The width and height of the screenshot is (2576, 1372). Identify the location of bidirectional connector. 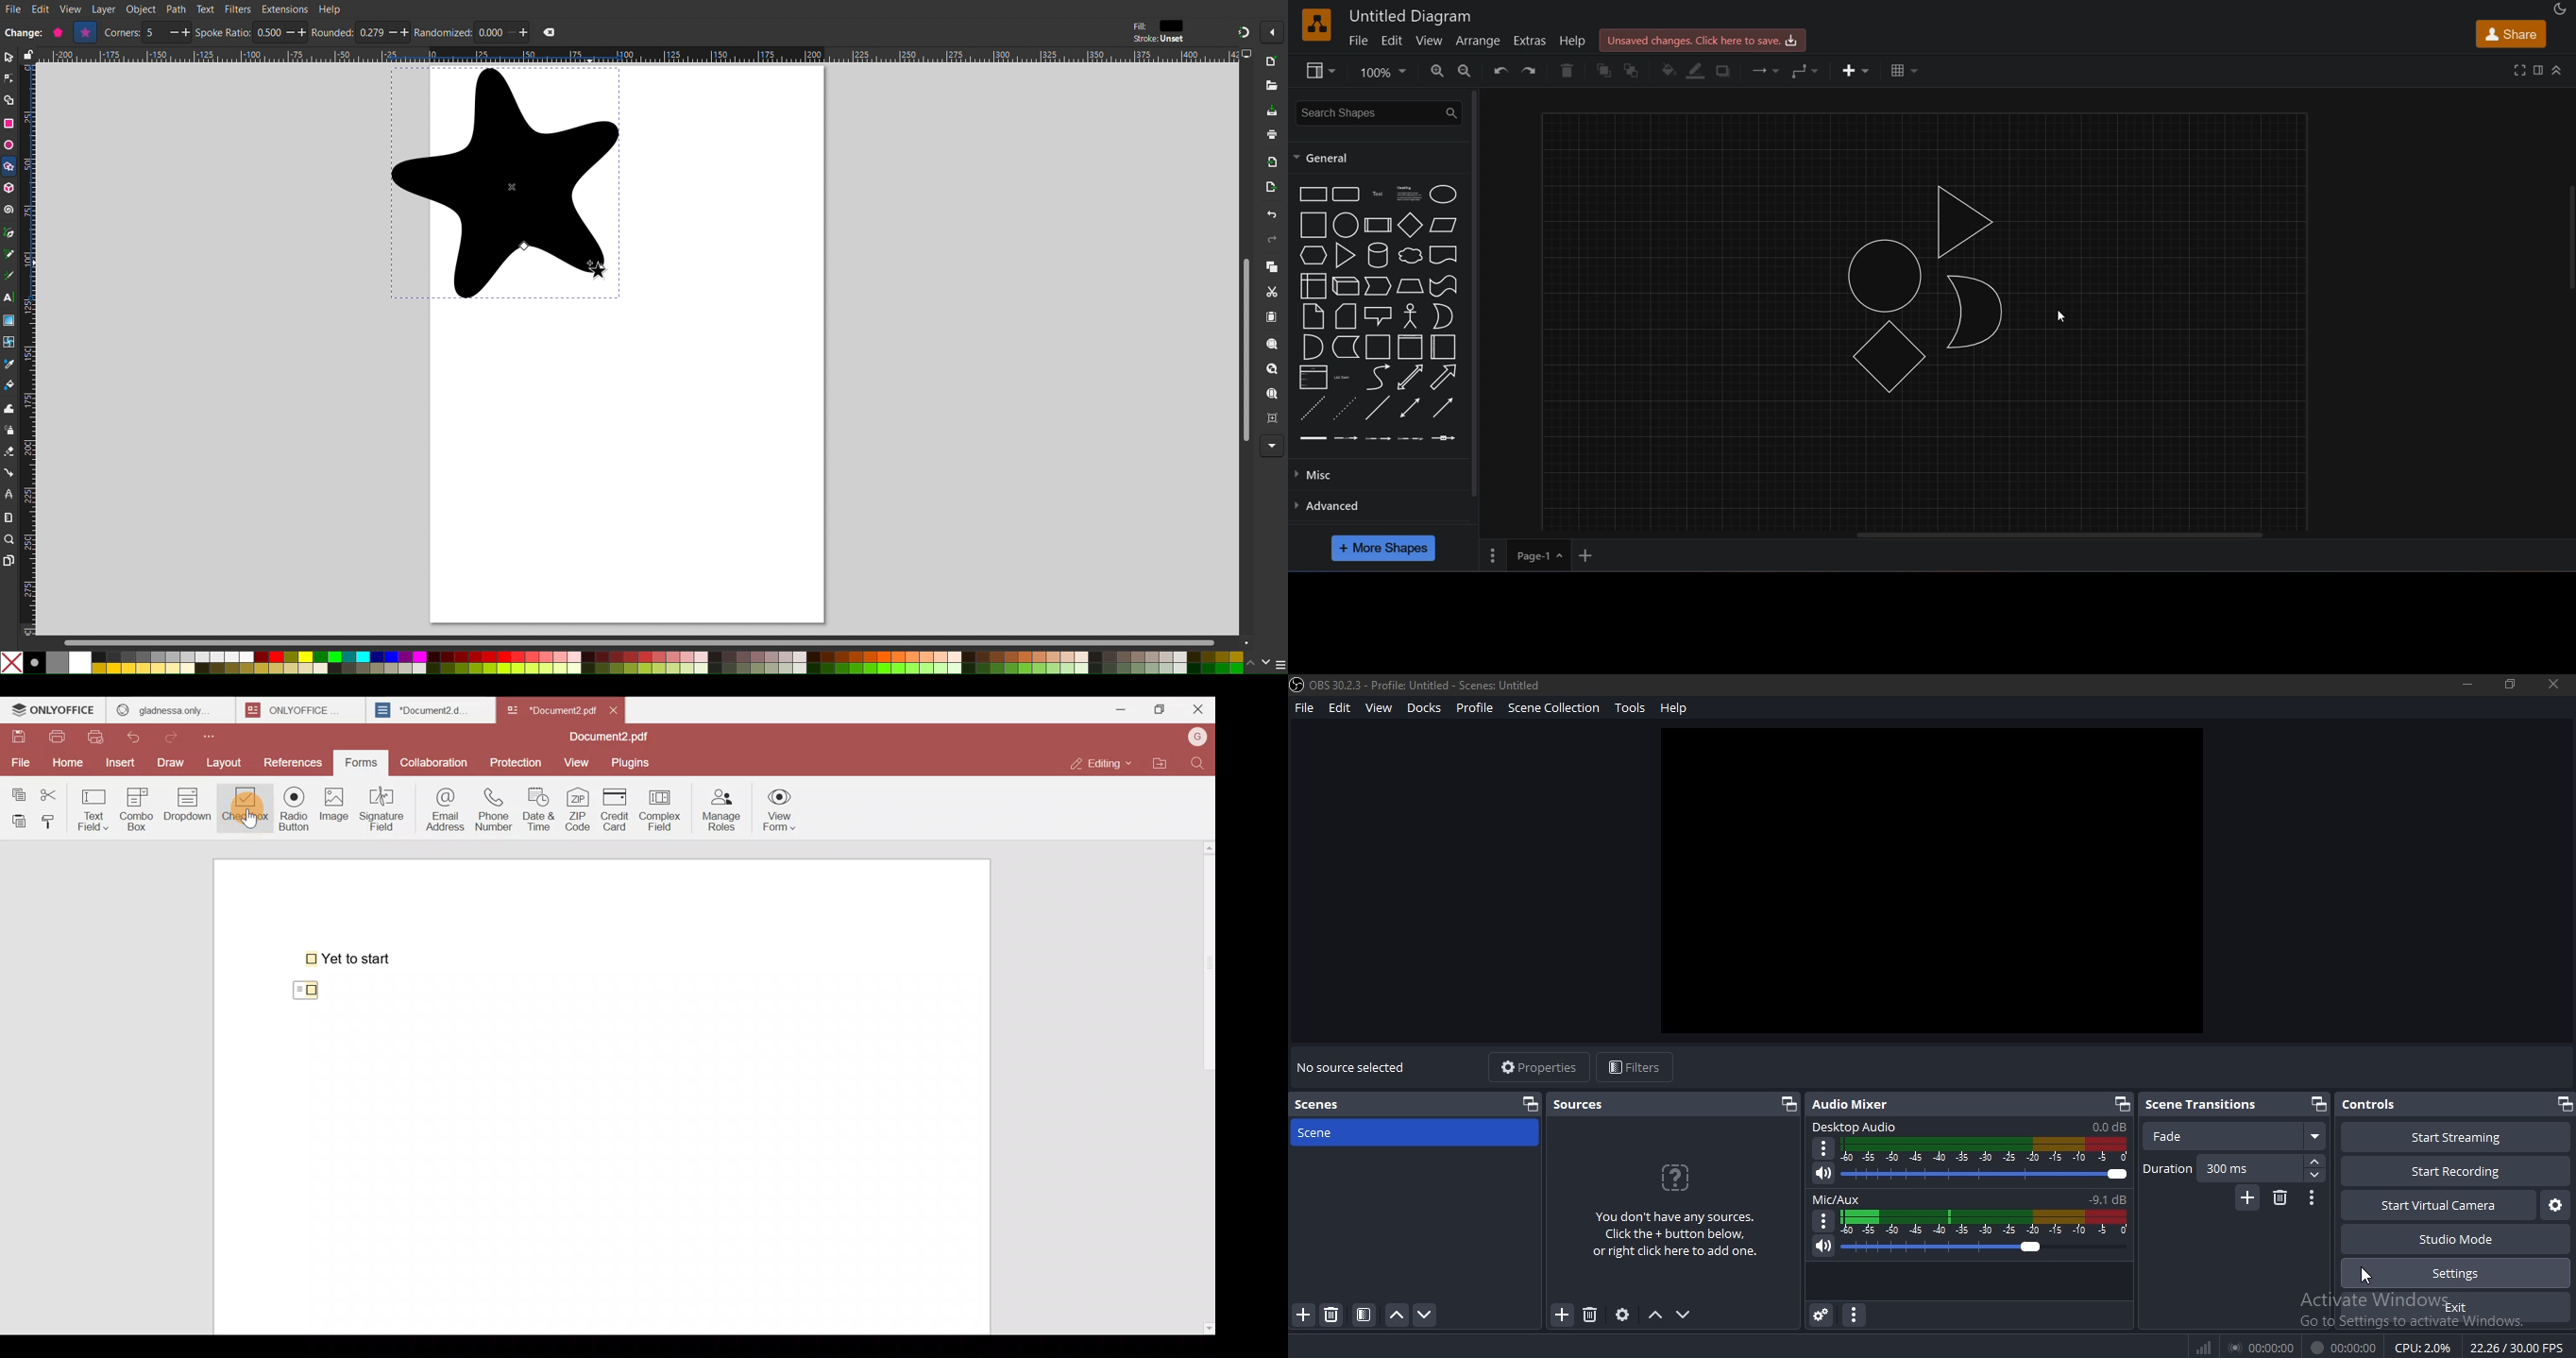
(1407, 409).